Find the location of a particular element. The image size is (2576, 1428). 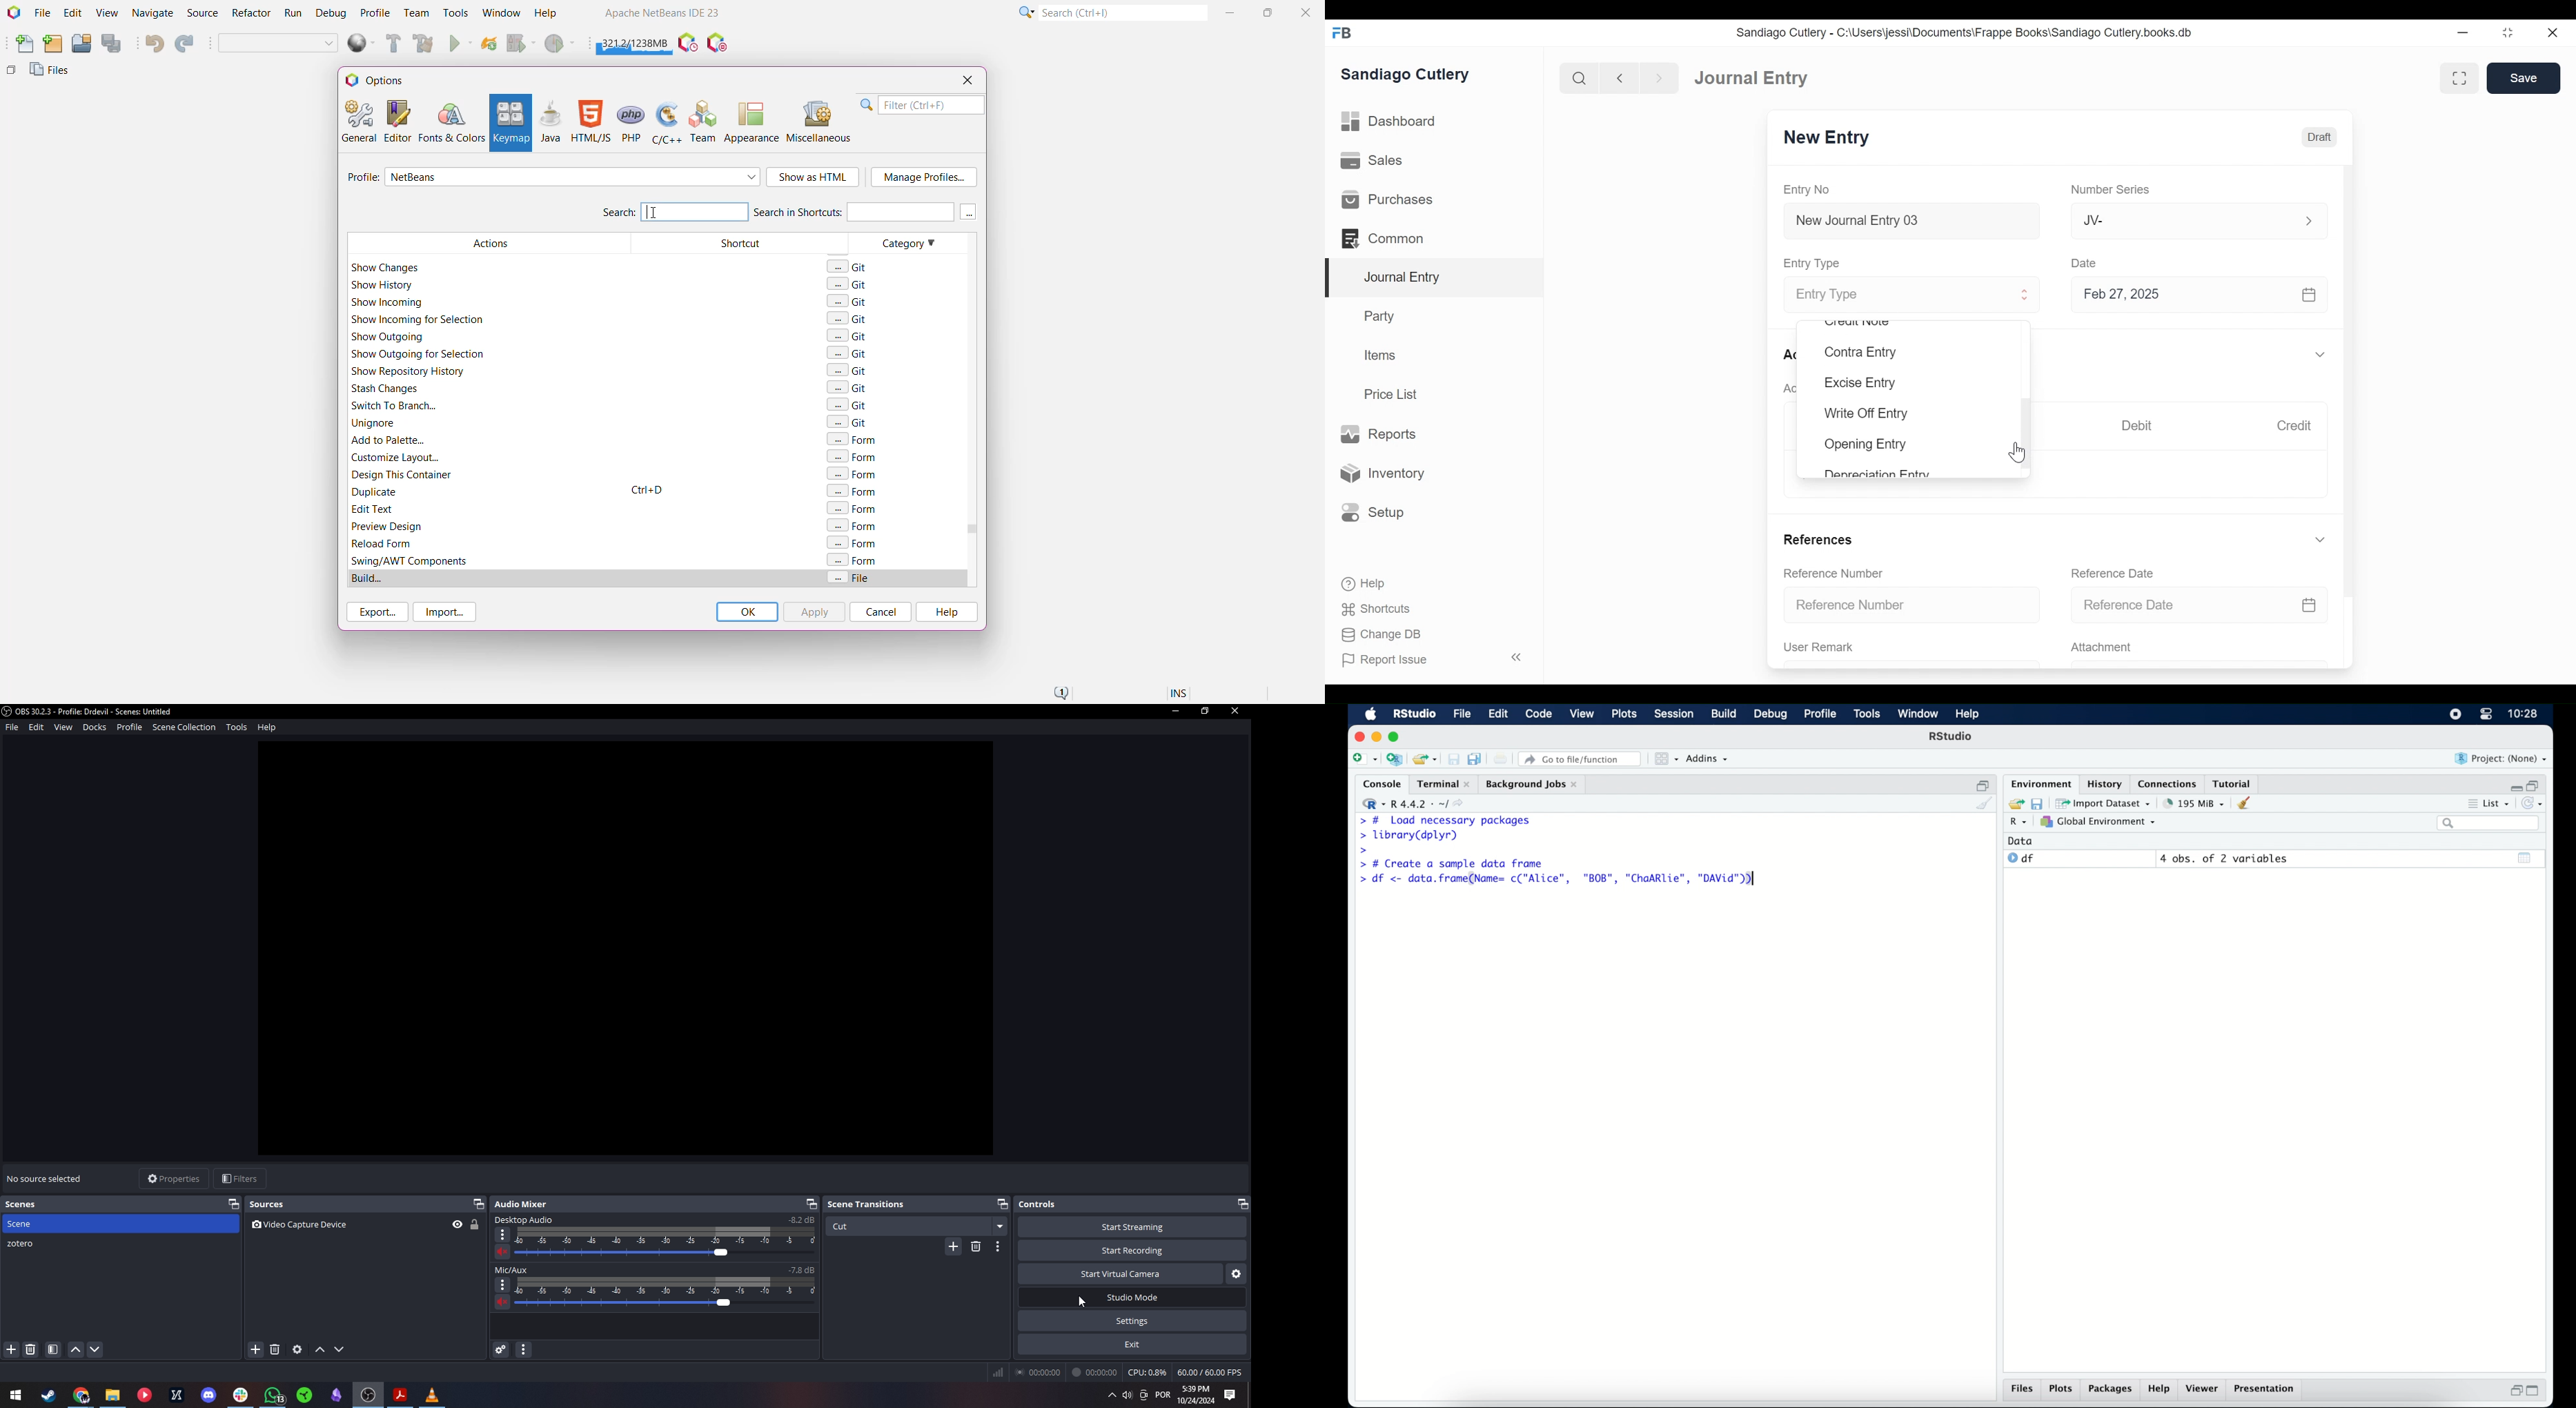

restore down is located at coordinates (2536, 784).